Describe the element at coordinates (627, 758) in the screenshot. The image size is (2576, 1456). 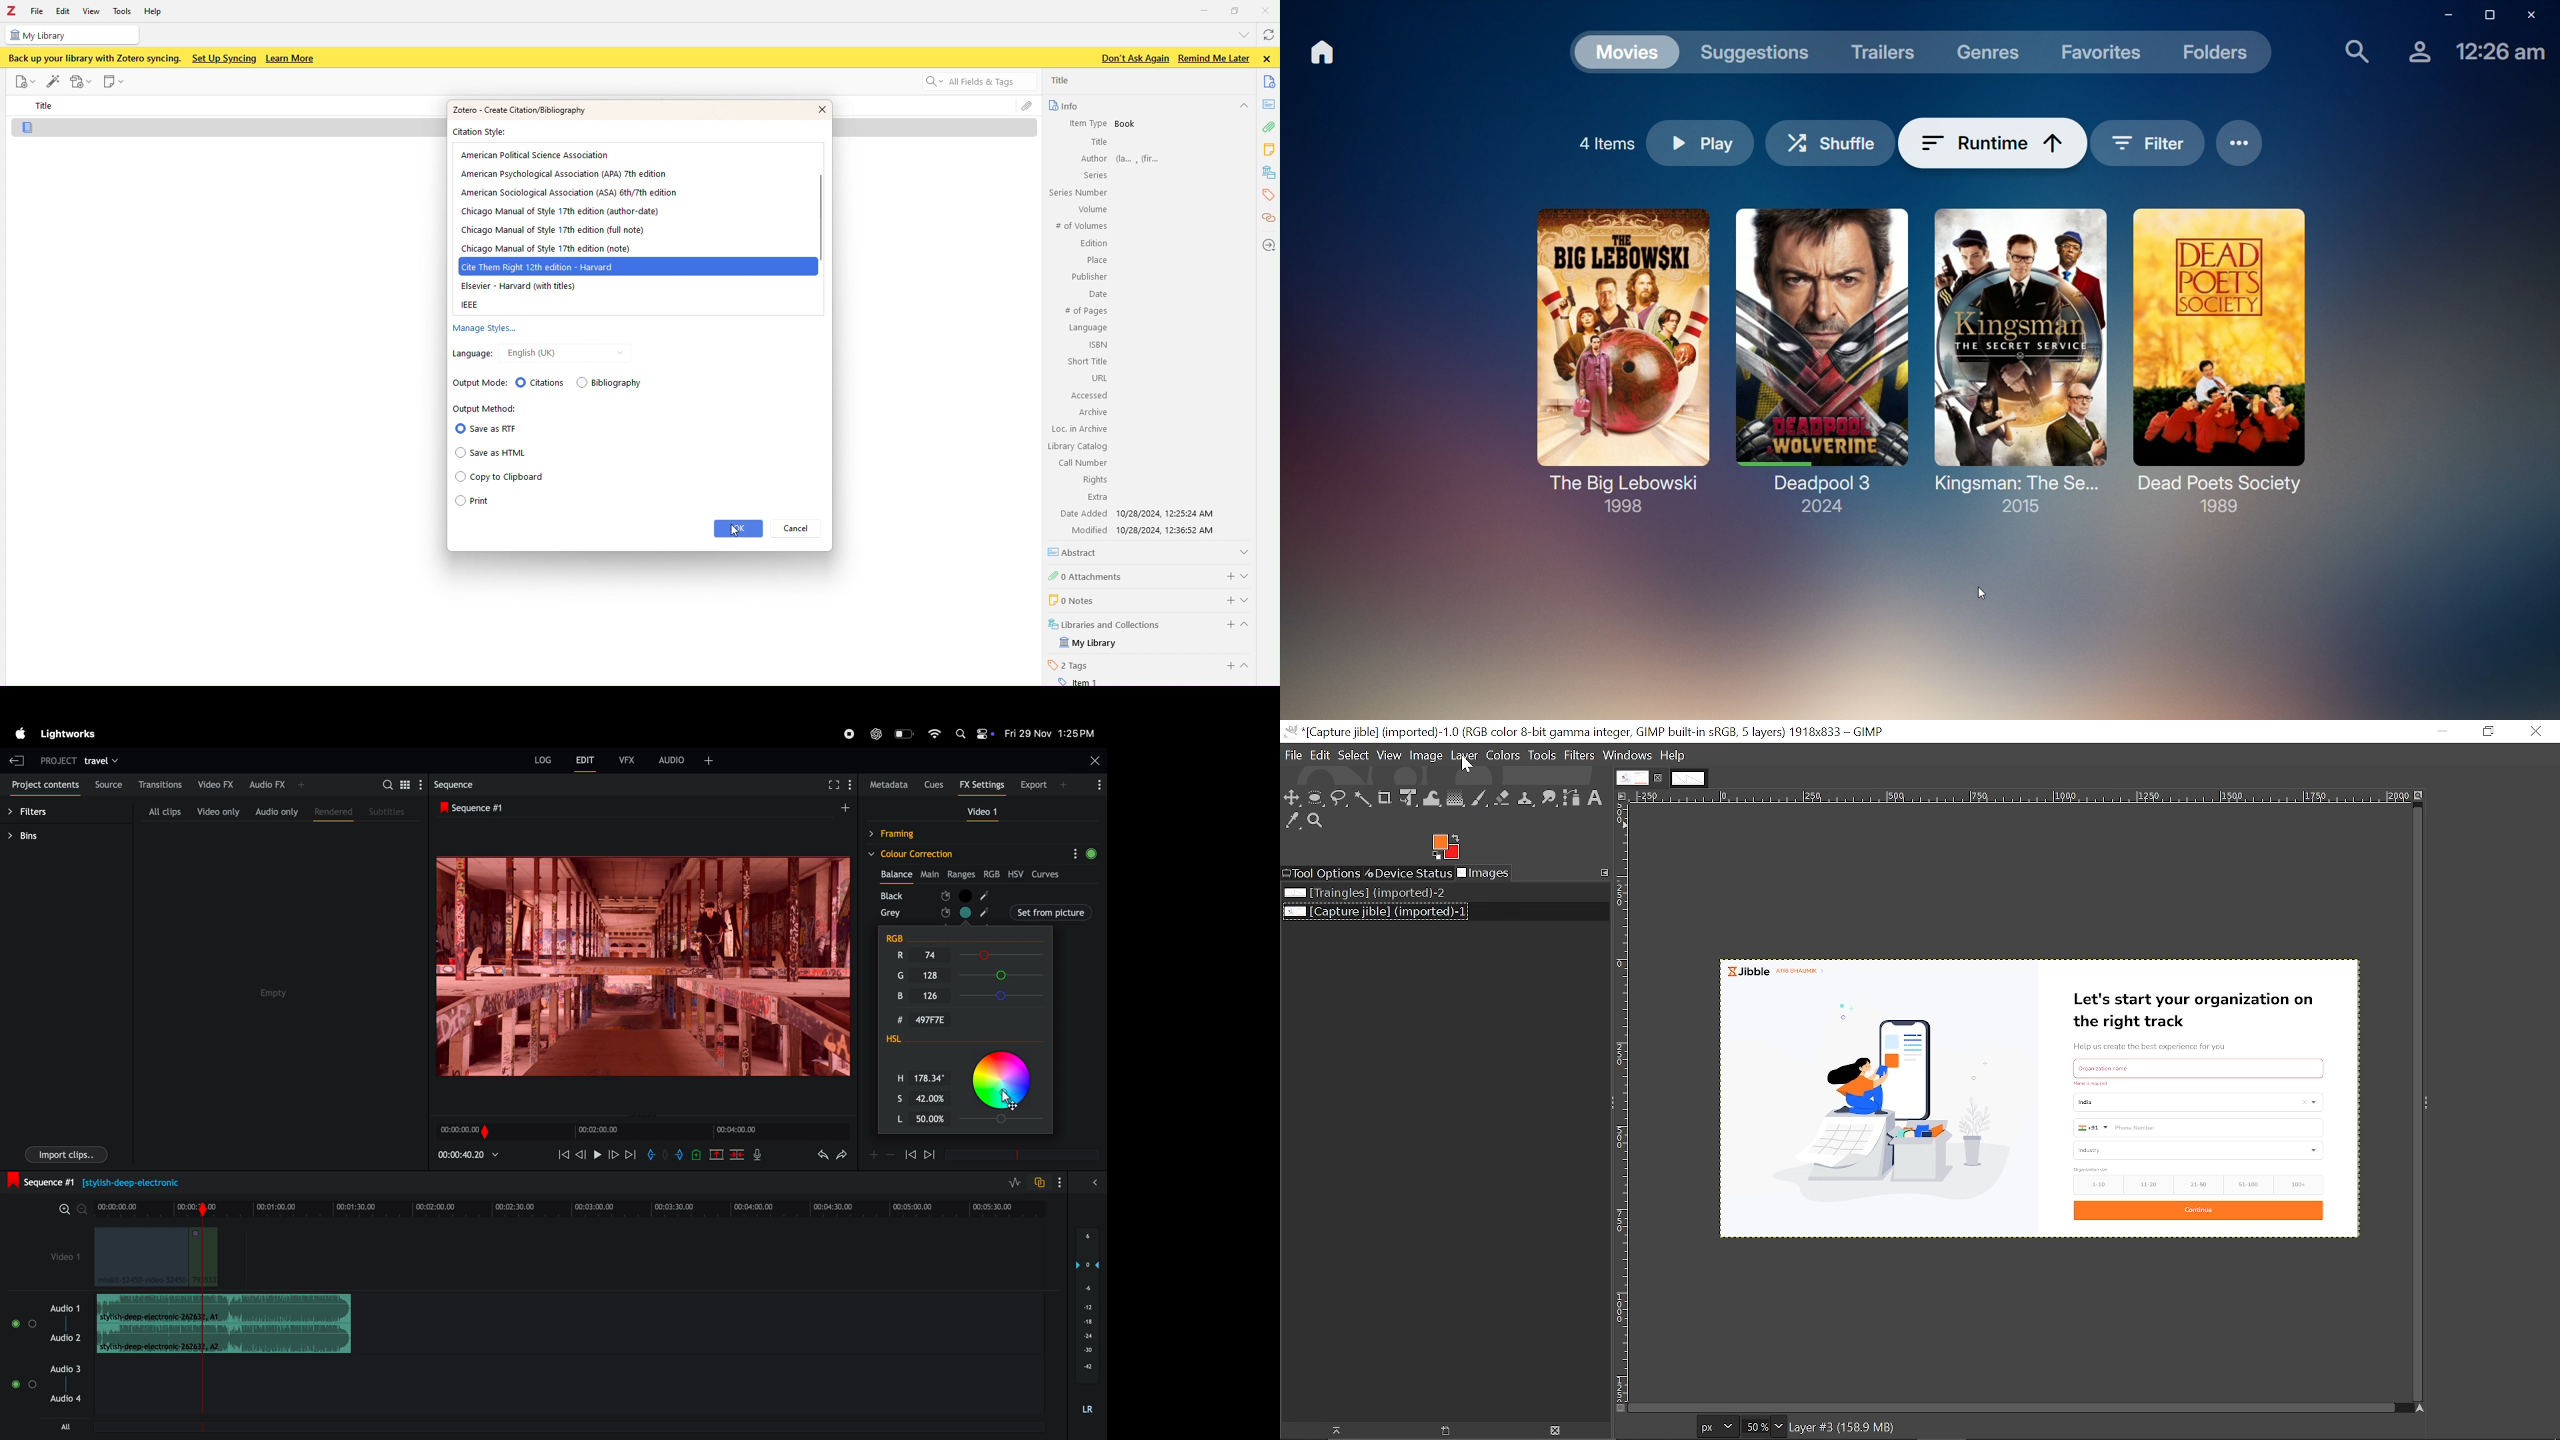
I see `vfx` at that location.